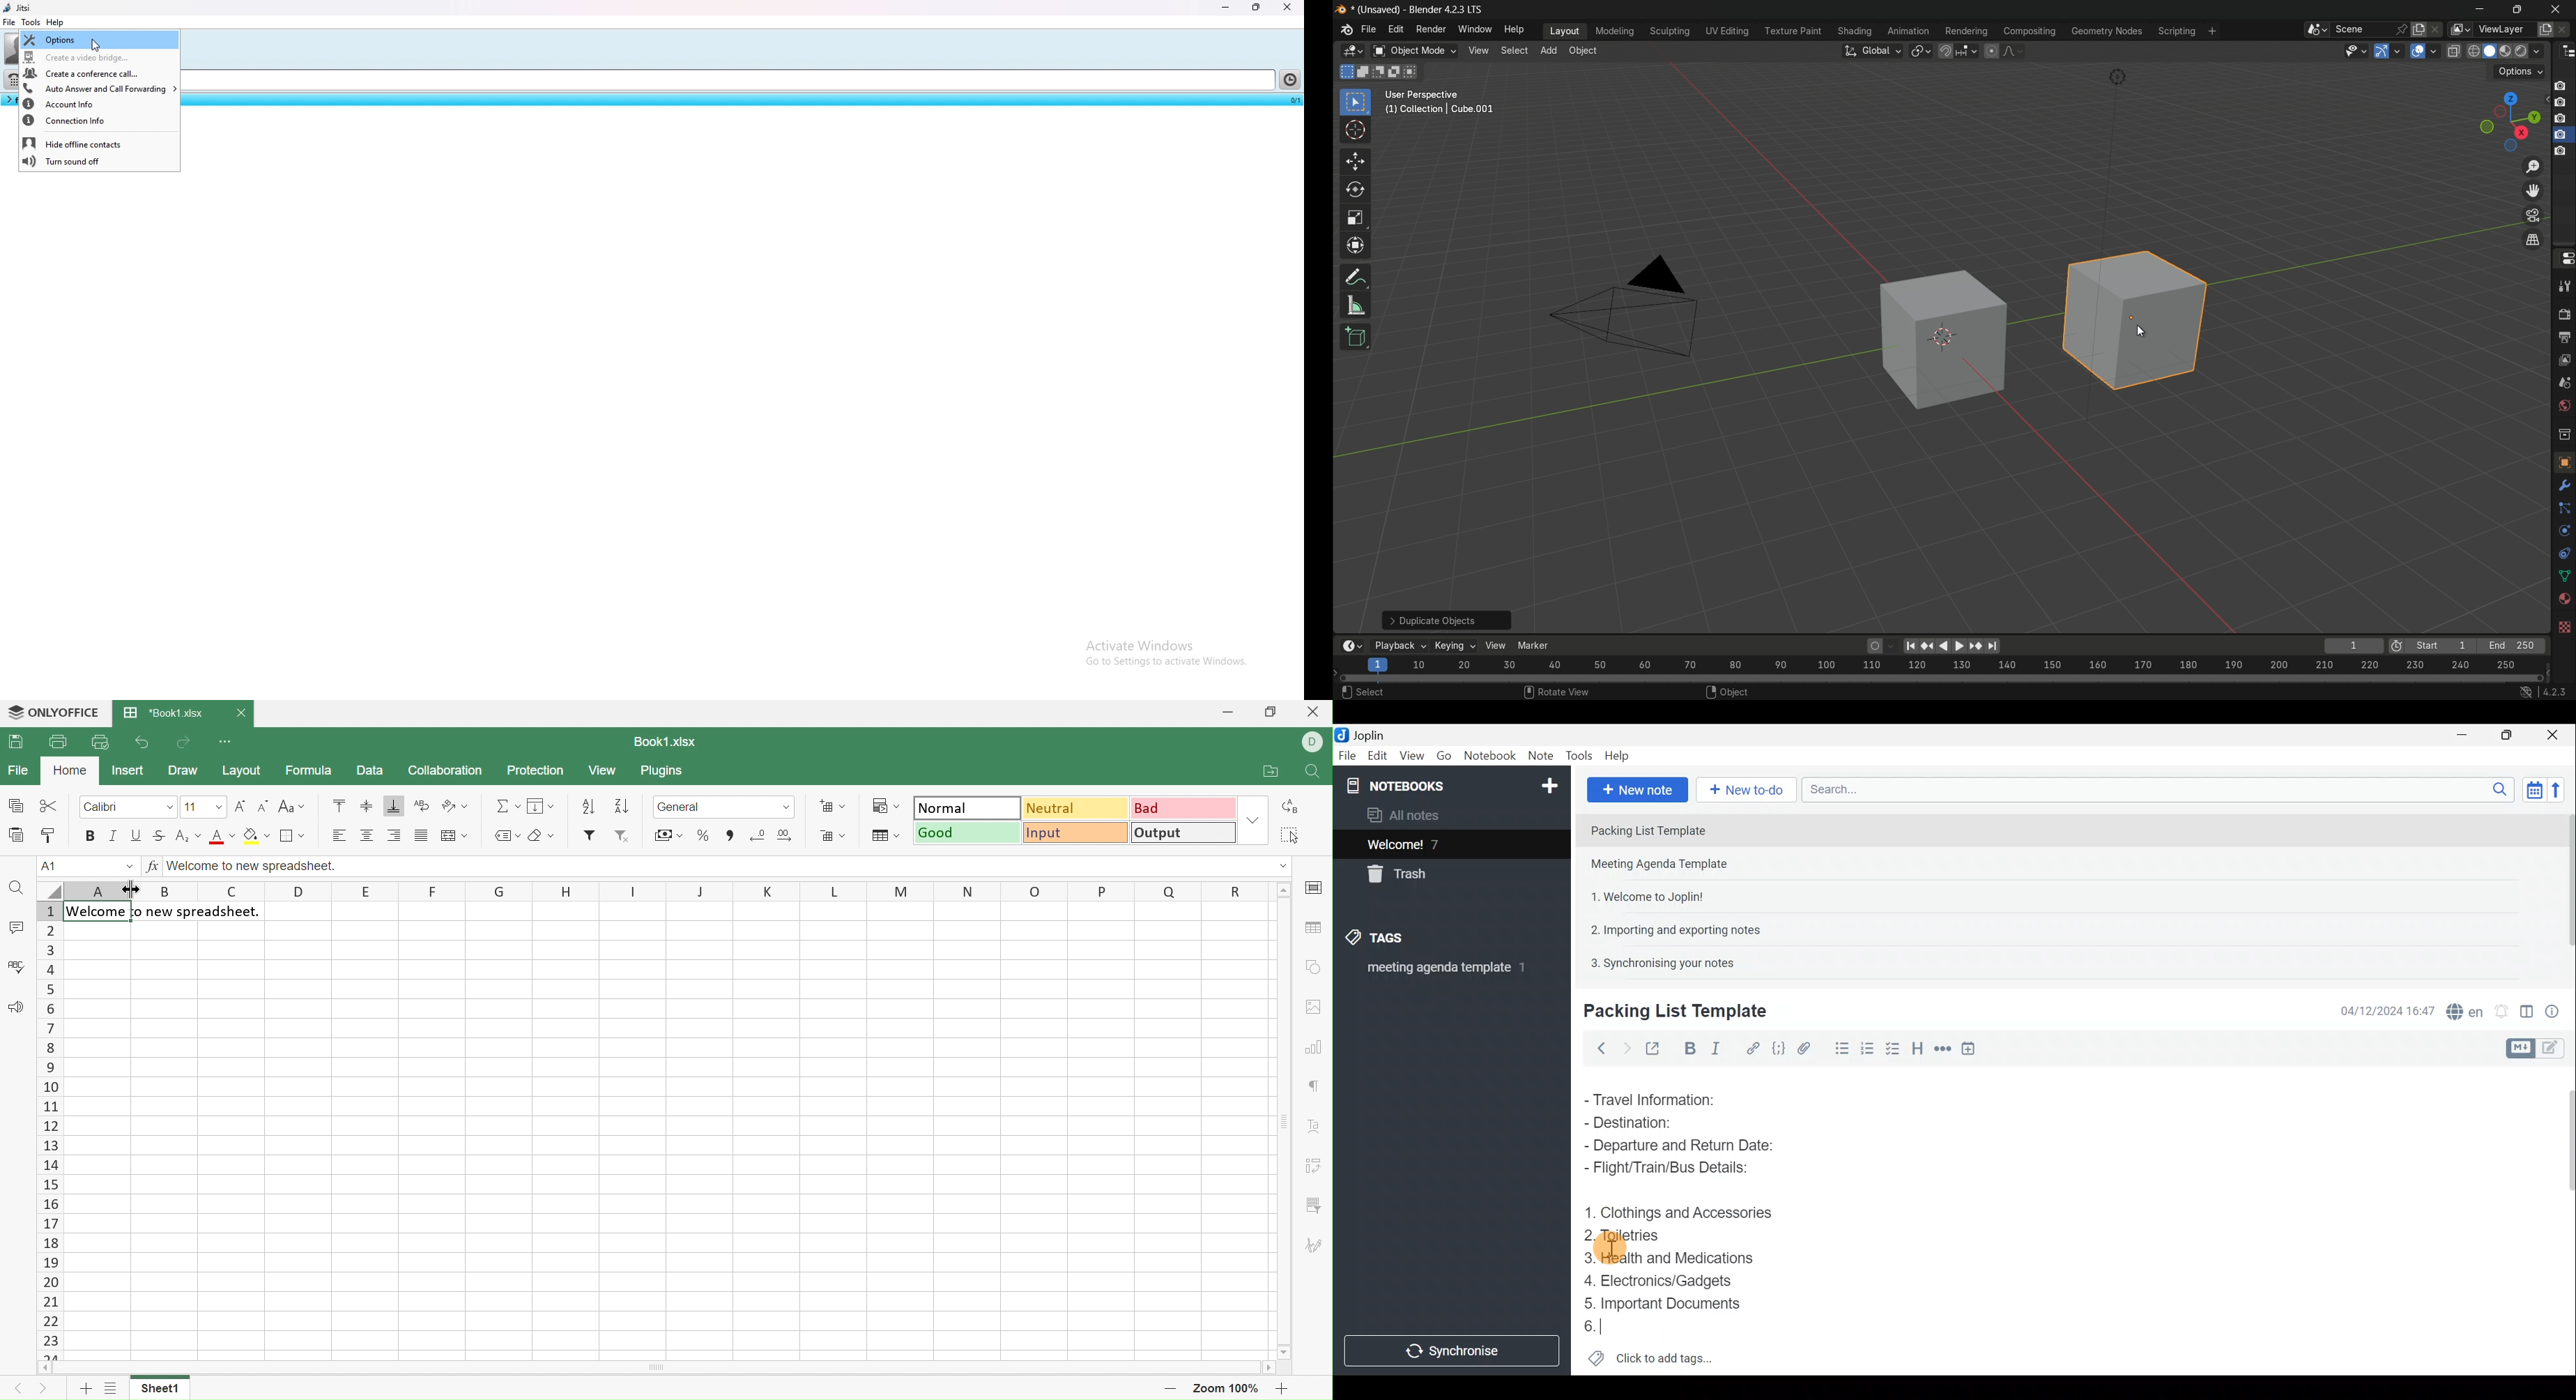 The height and width of the screenshot is (1400, 2576). I want to click on Icon1 , so click(2562, 85).